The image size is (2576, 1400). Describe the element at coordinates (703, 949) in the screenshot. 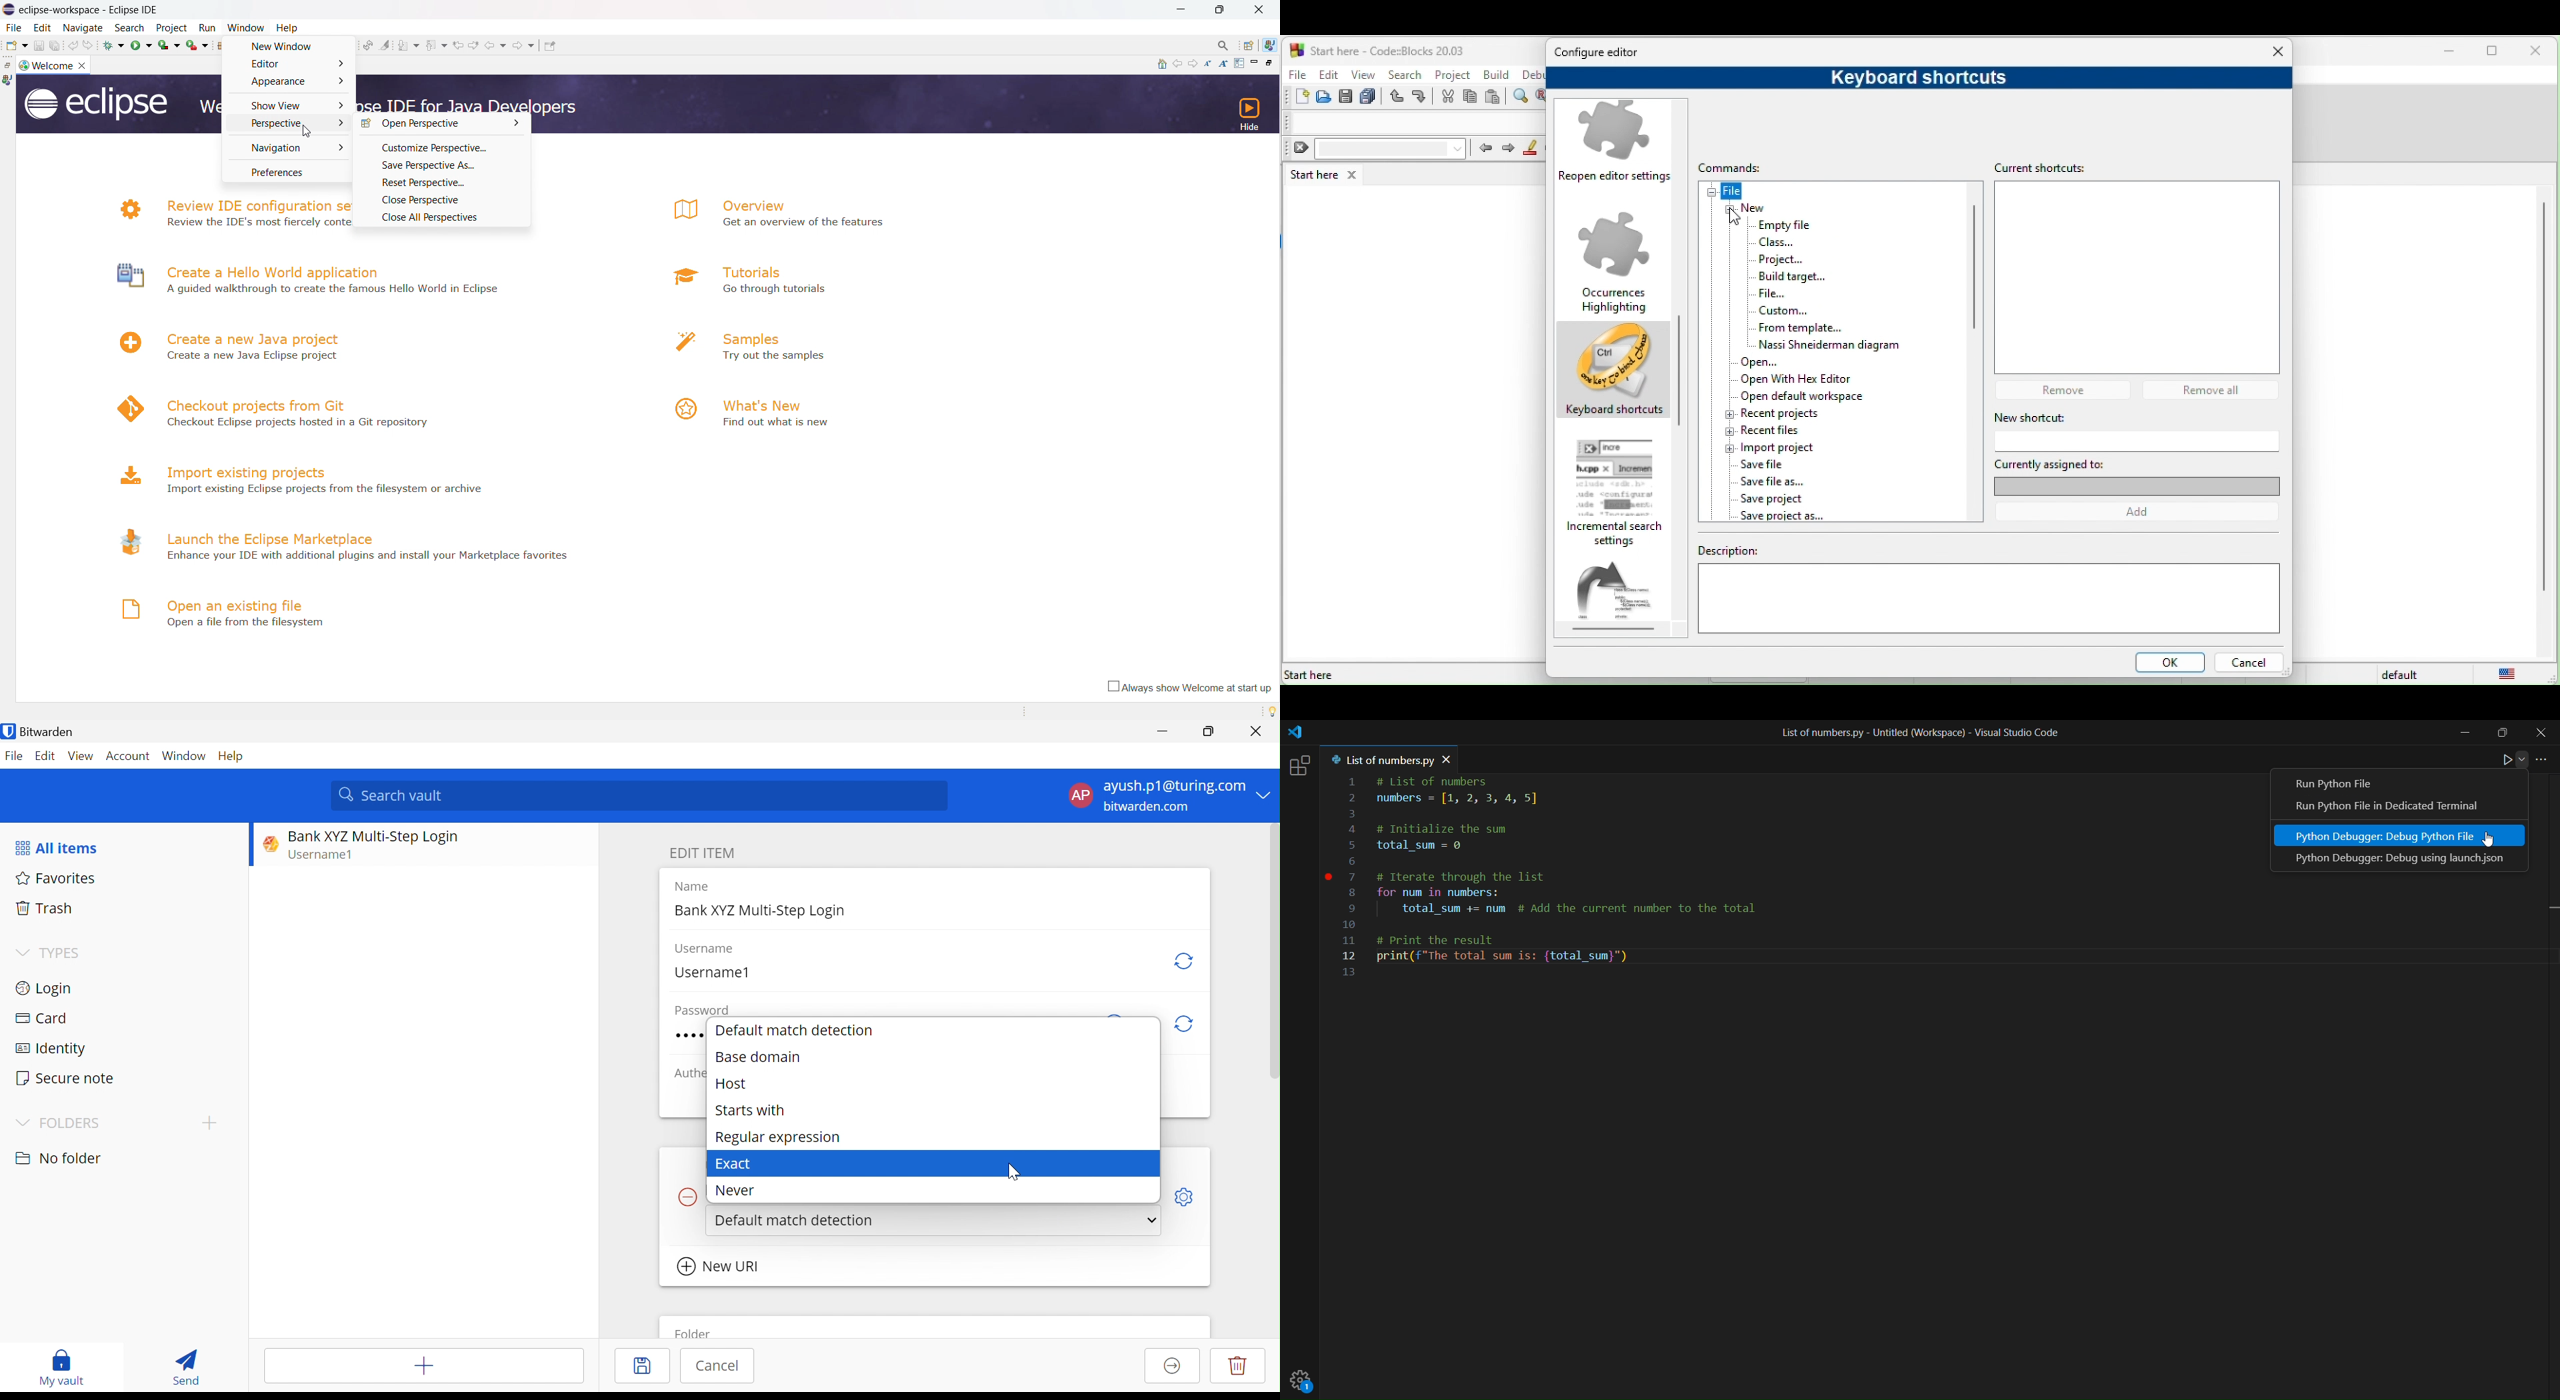

I see `Username` at that location.